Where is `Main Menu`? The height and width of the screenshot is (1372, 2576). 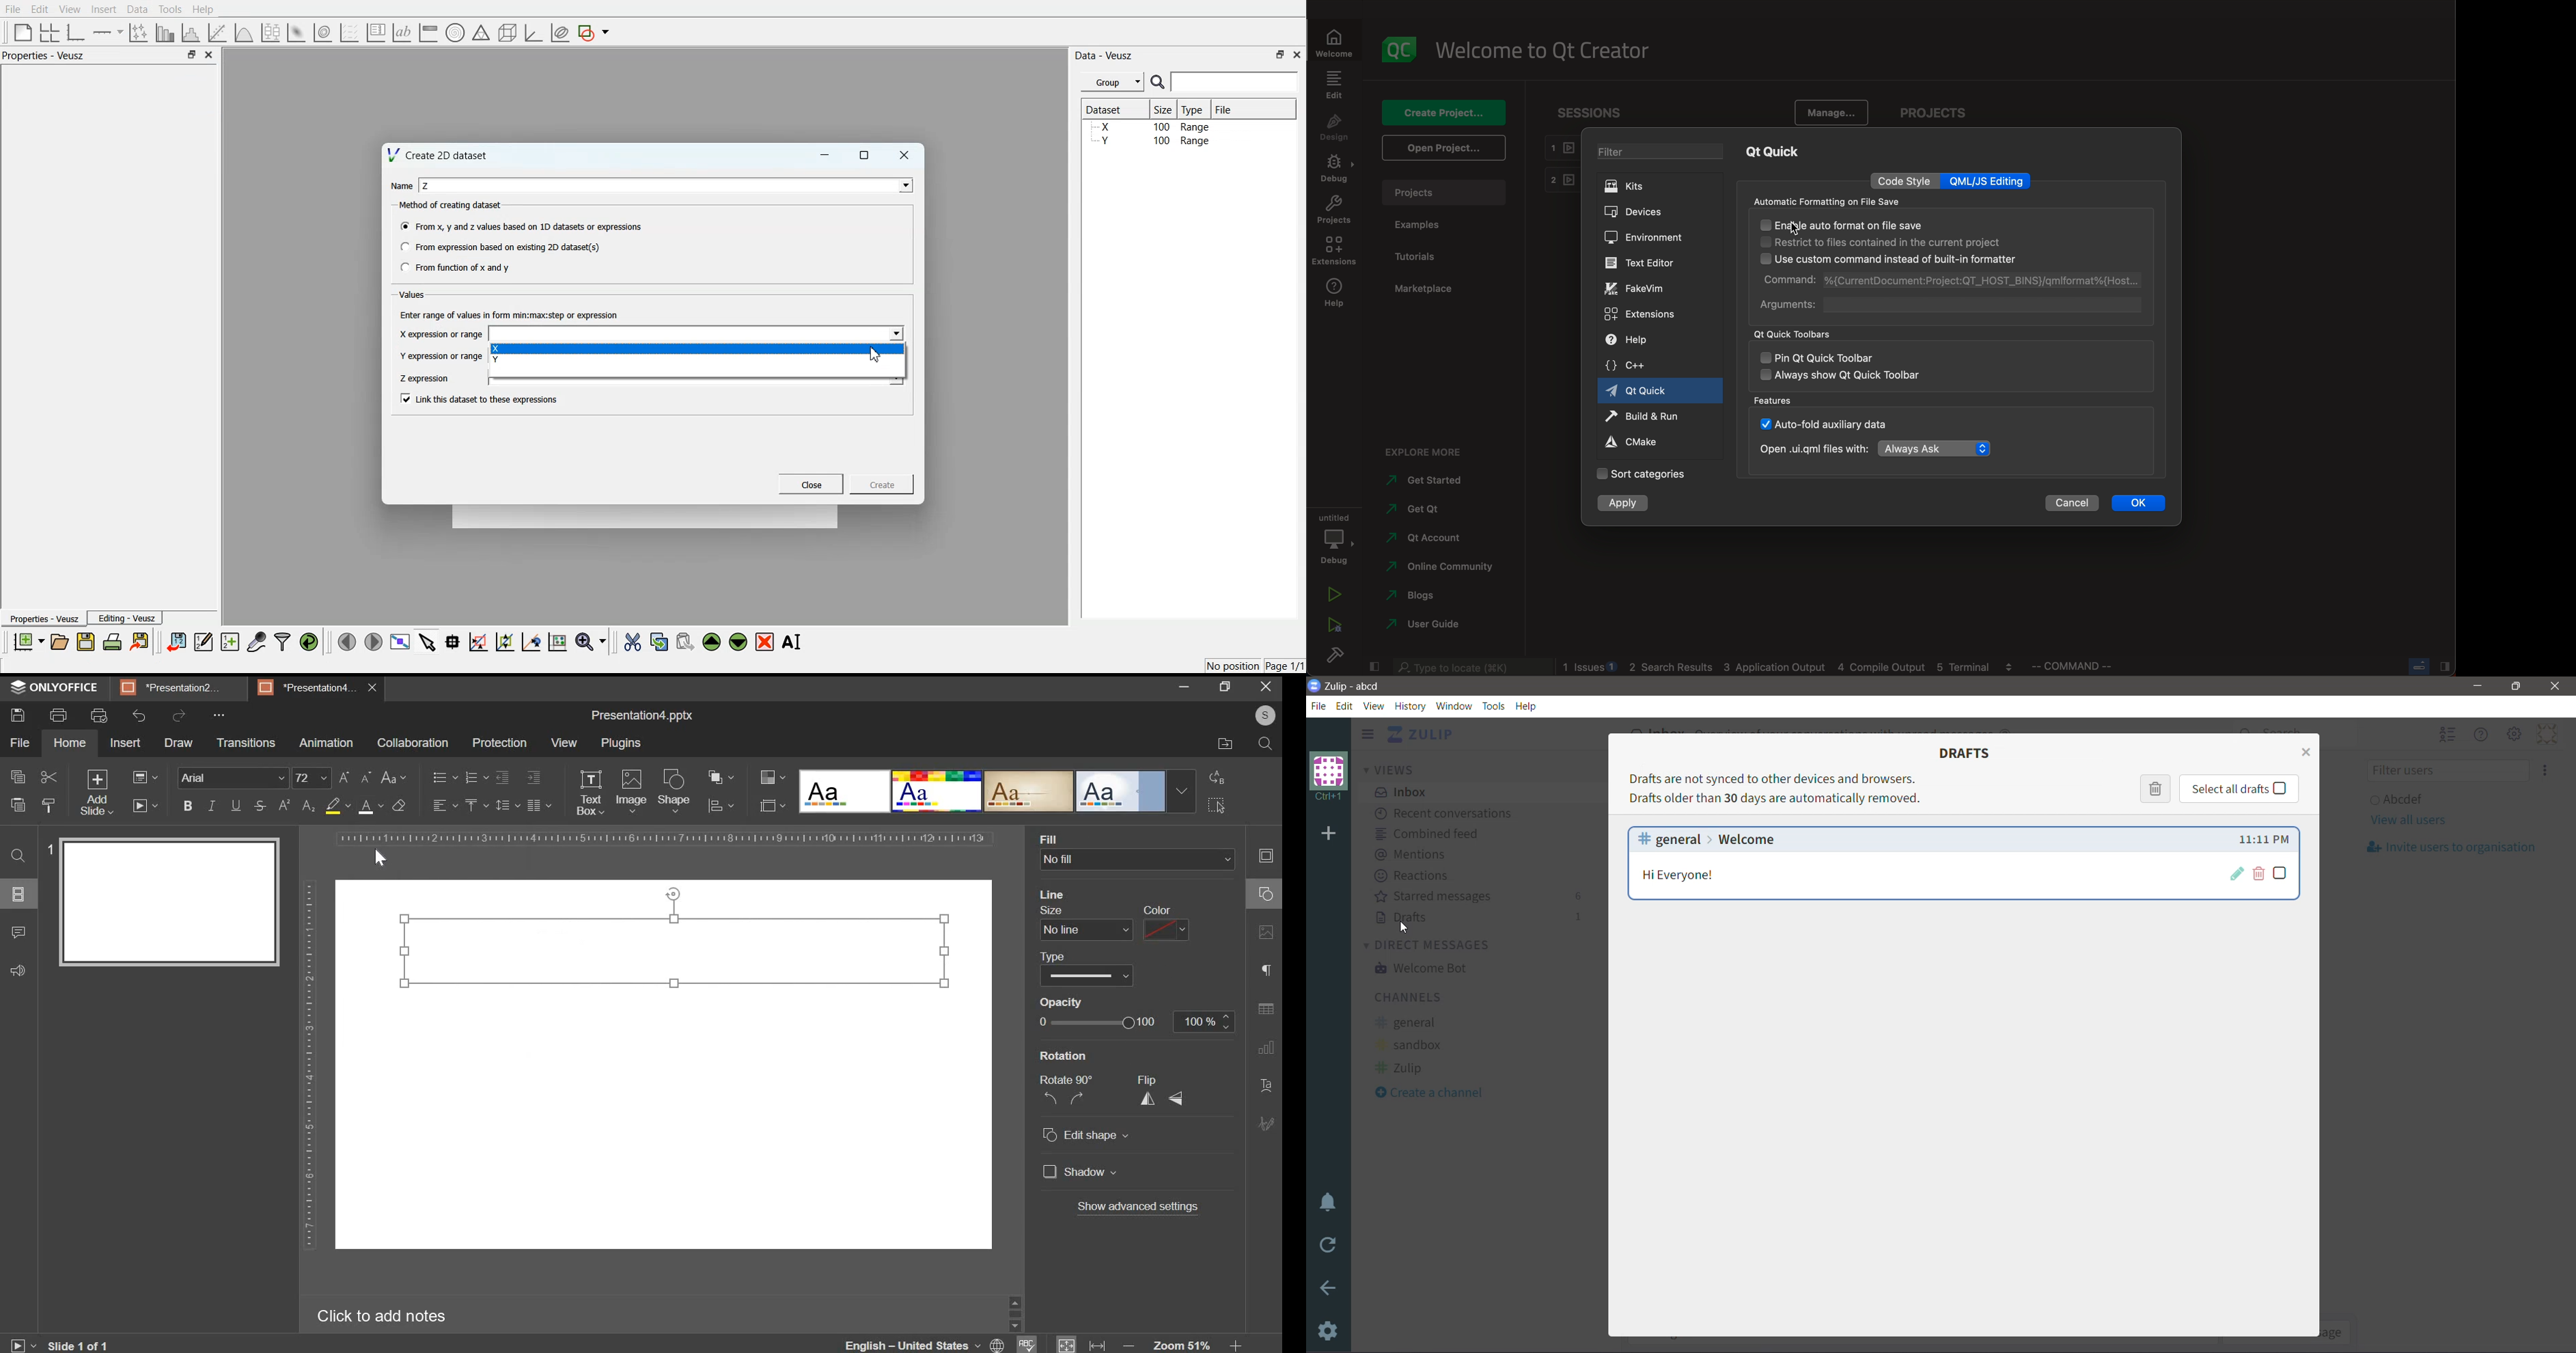 Main Menu is located at coordinates (2515, 734).